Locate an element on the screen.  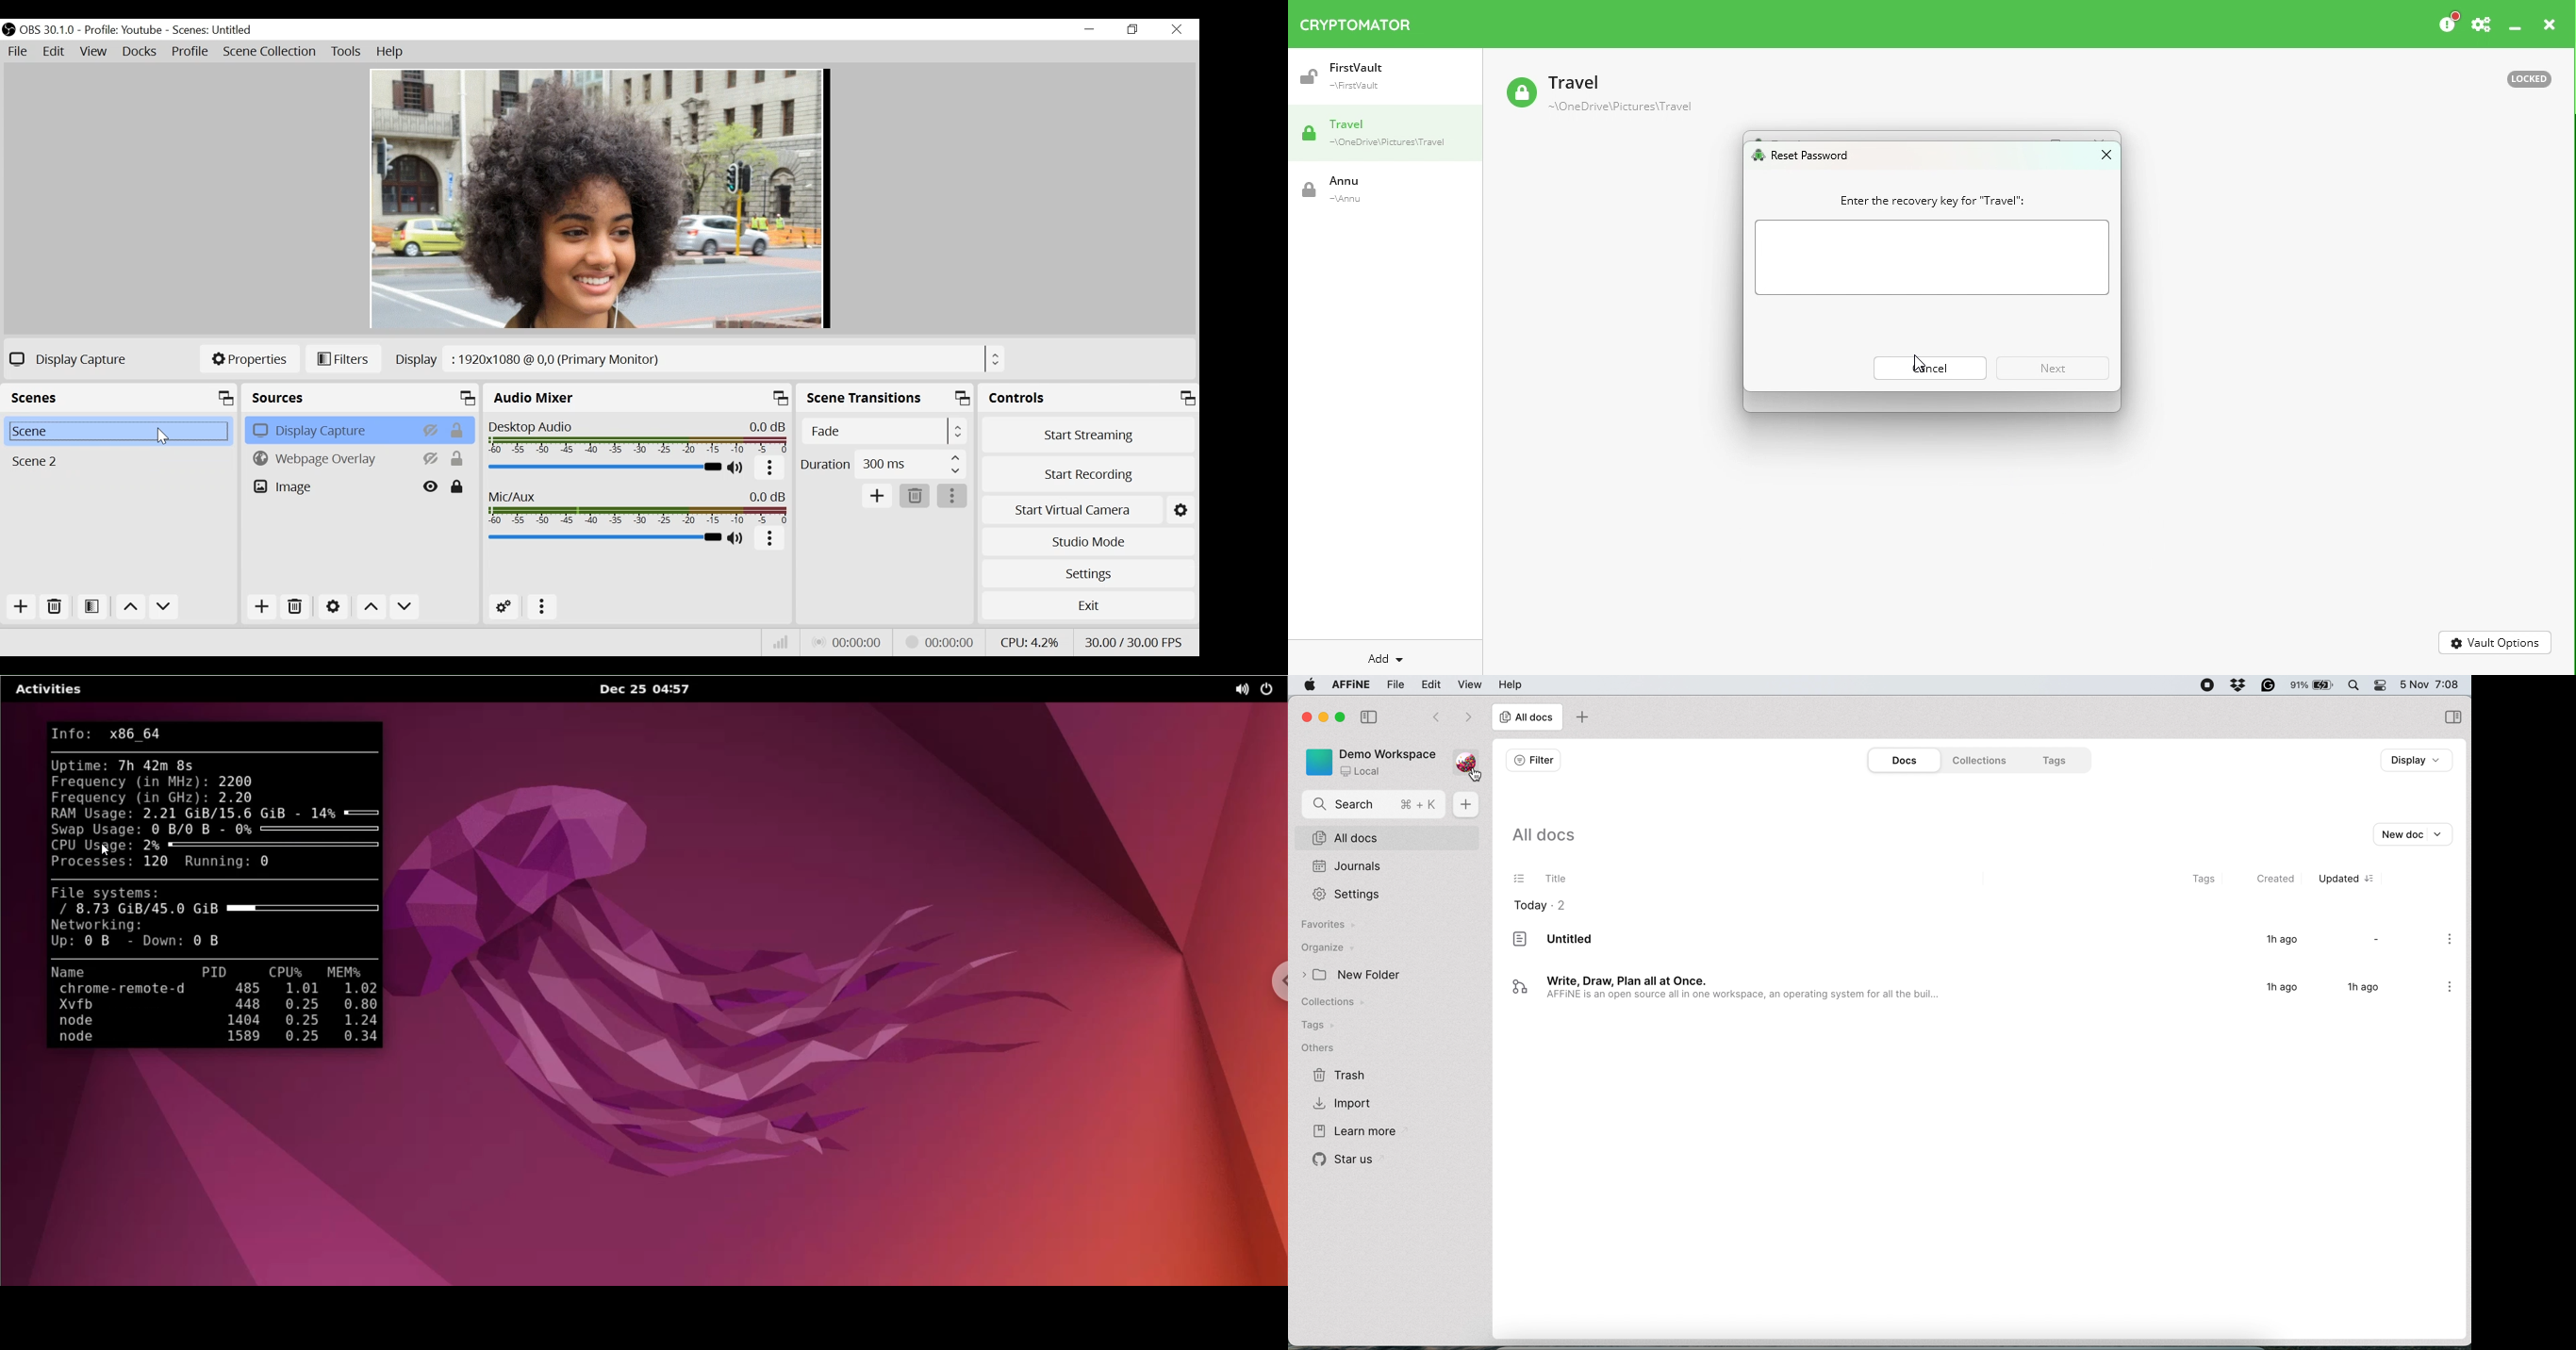
Settings is located at coordinates (1087, 573).